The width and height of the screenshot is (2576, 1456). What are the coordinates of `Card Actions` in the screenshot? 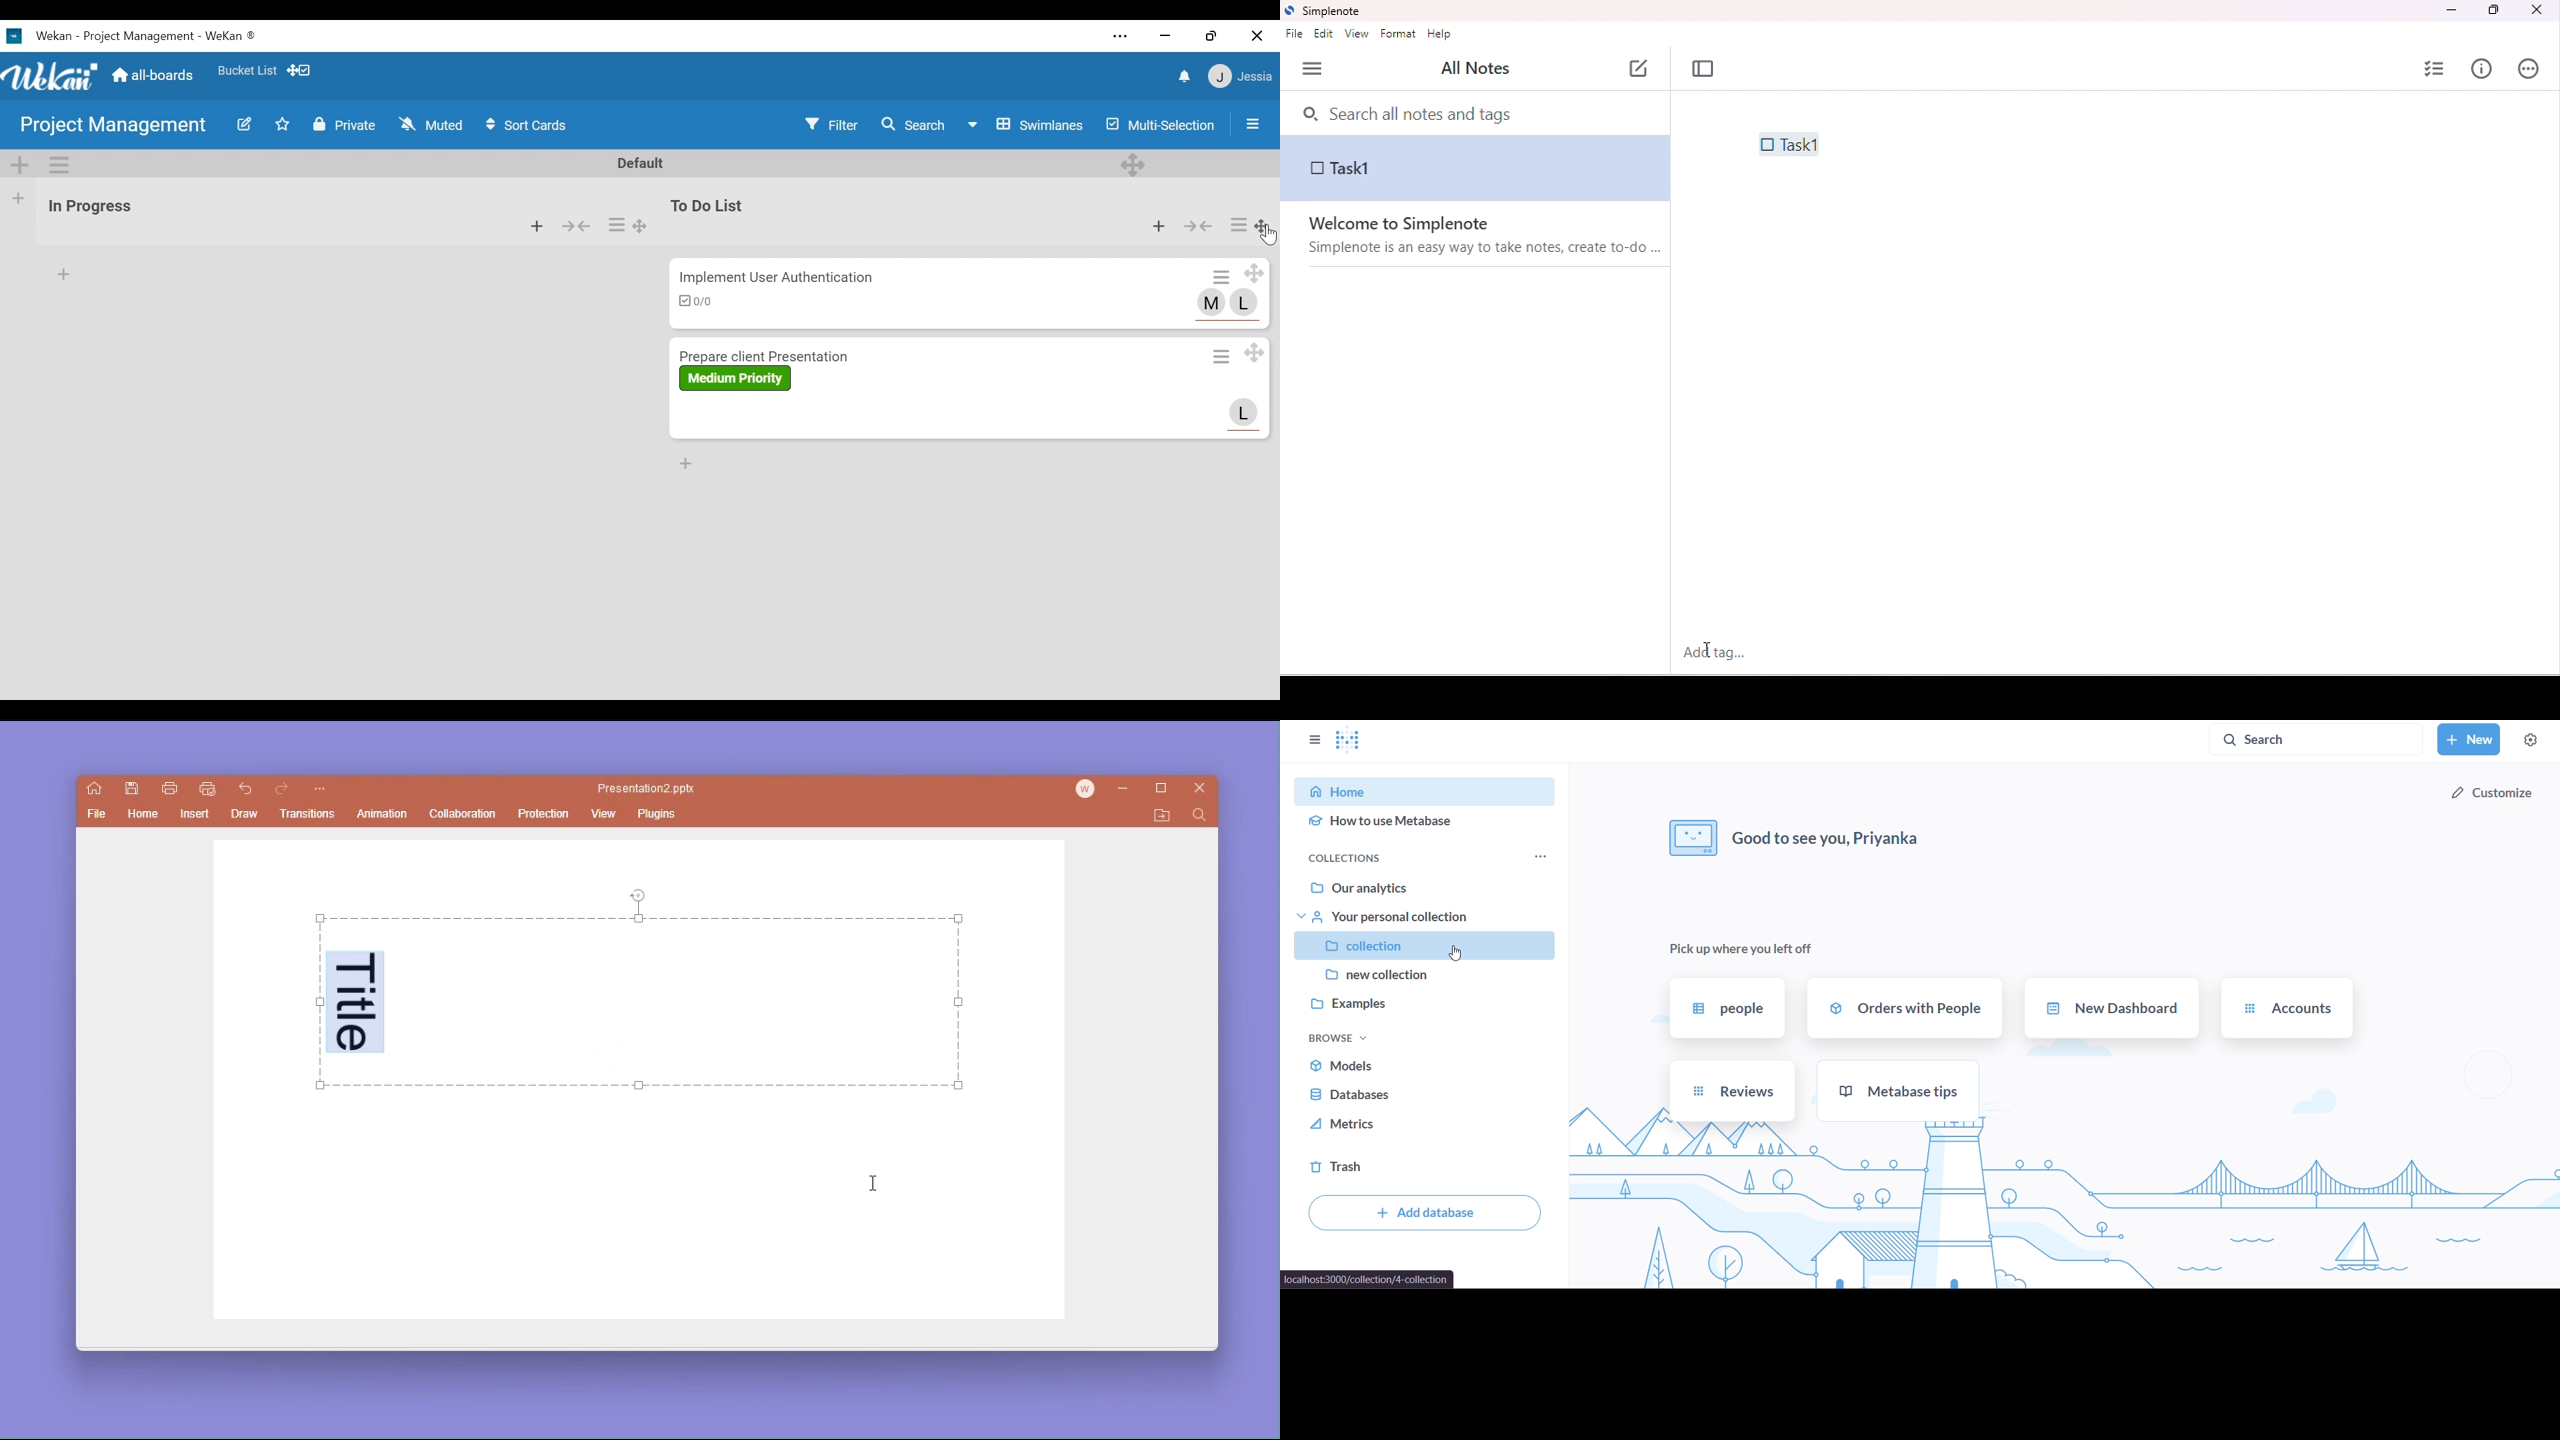 It's located at (1223, 275).